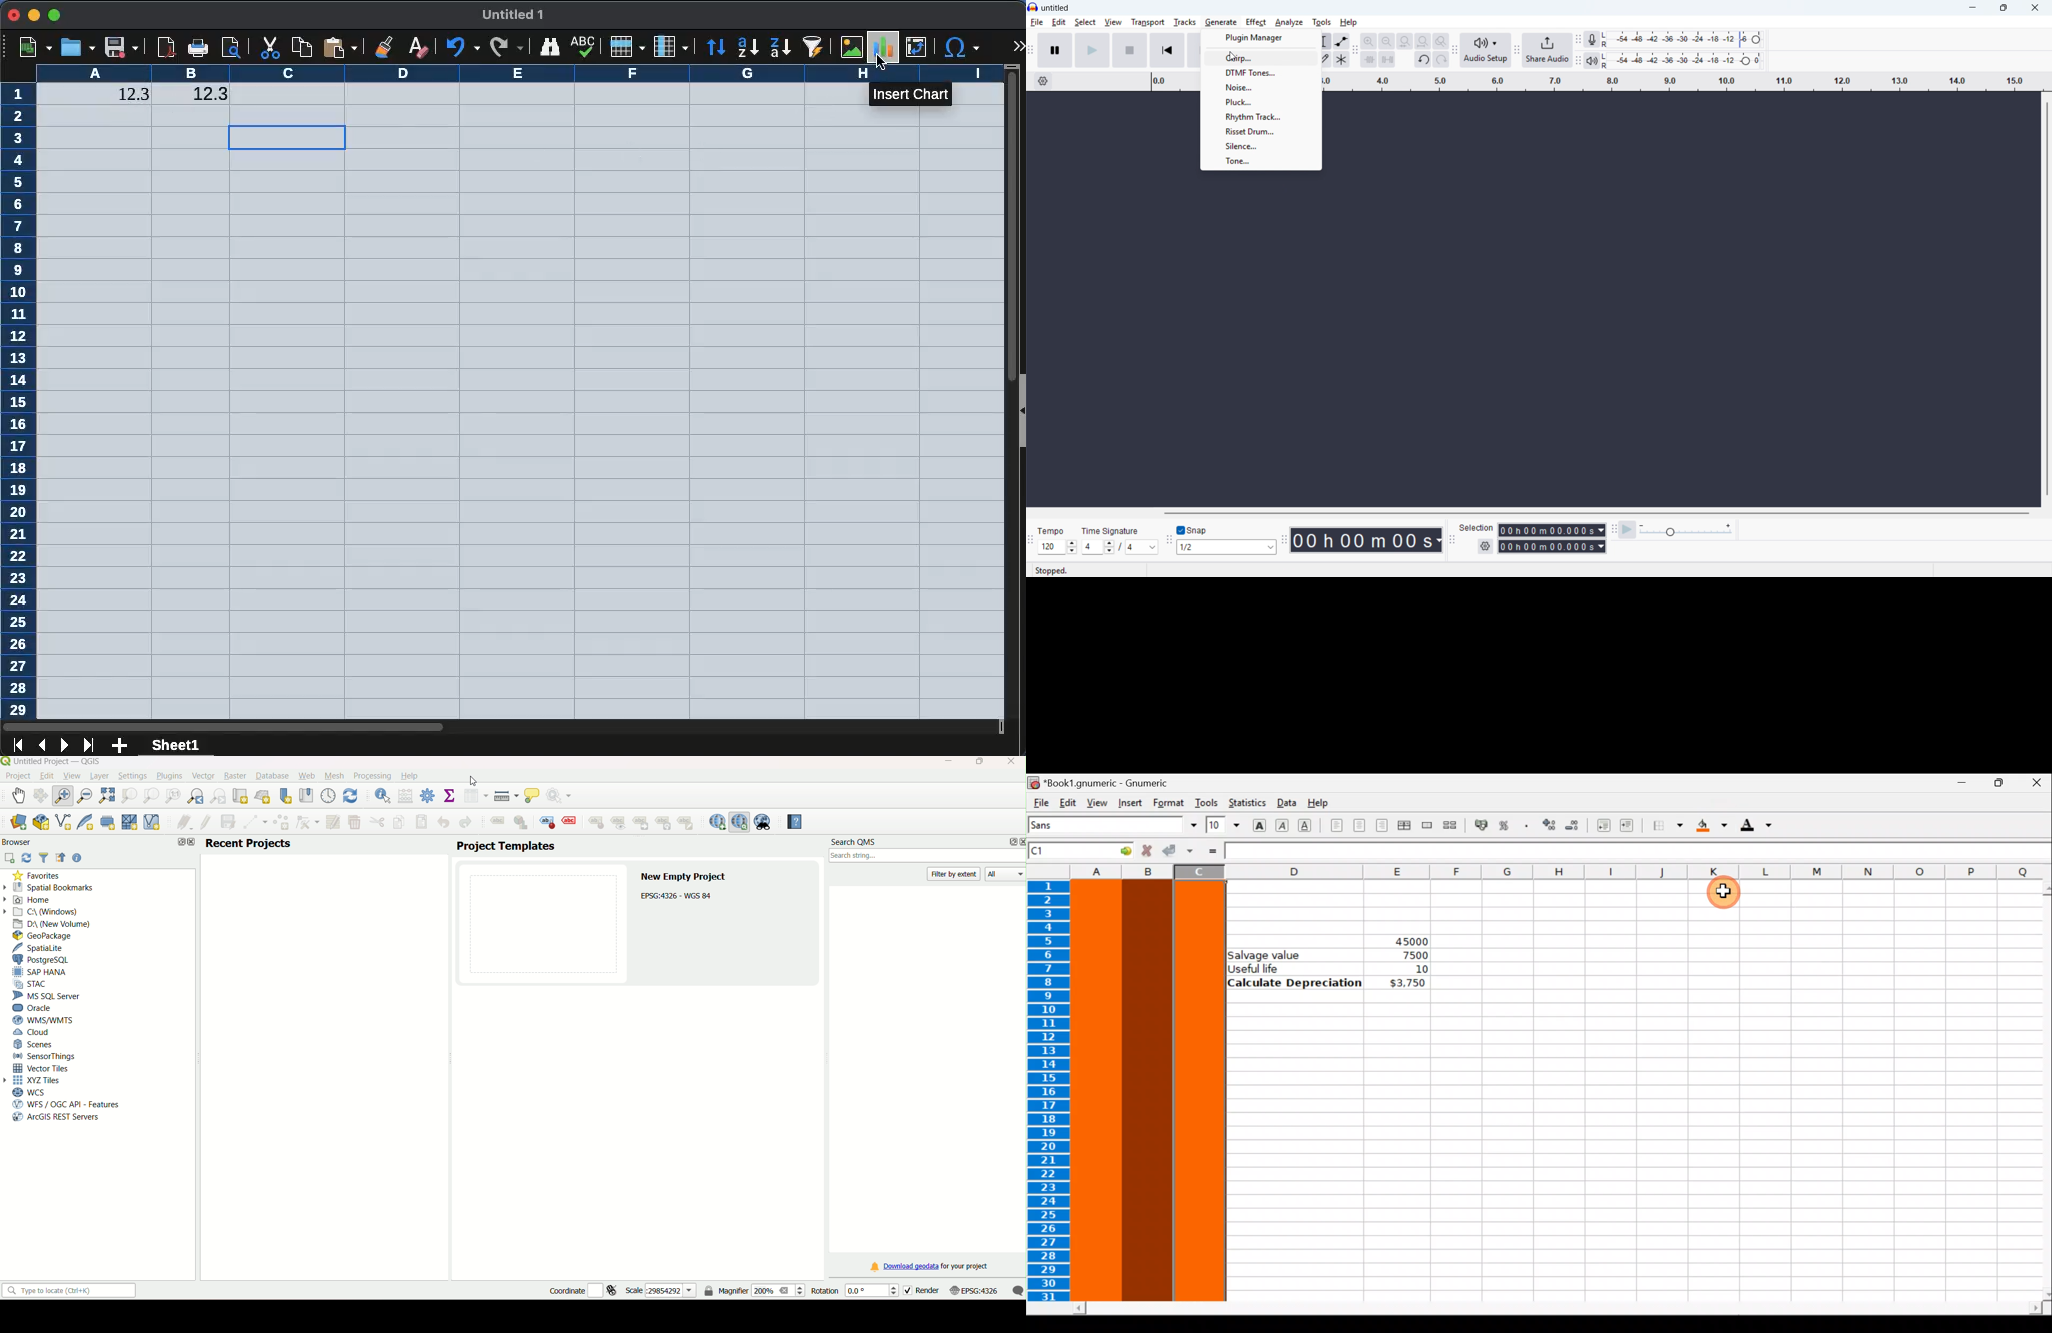 This screenshot has width=2072, height=1344. I want to click on new shapefile layer, so click(63, 823).